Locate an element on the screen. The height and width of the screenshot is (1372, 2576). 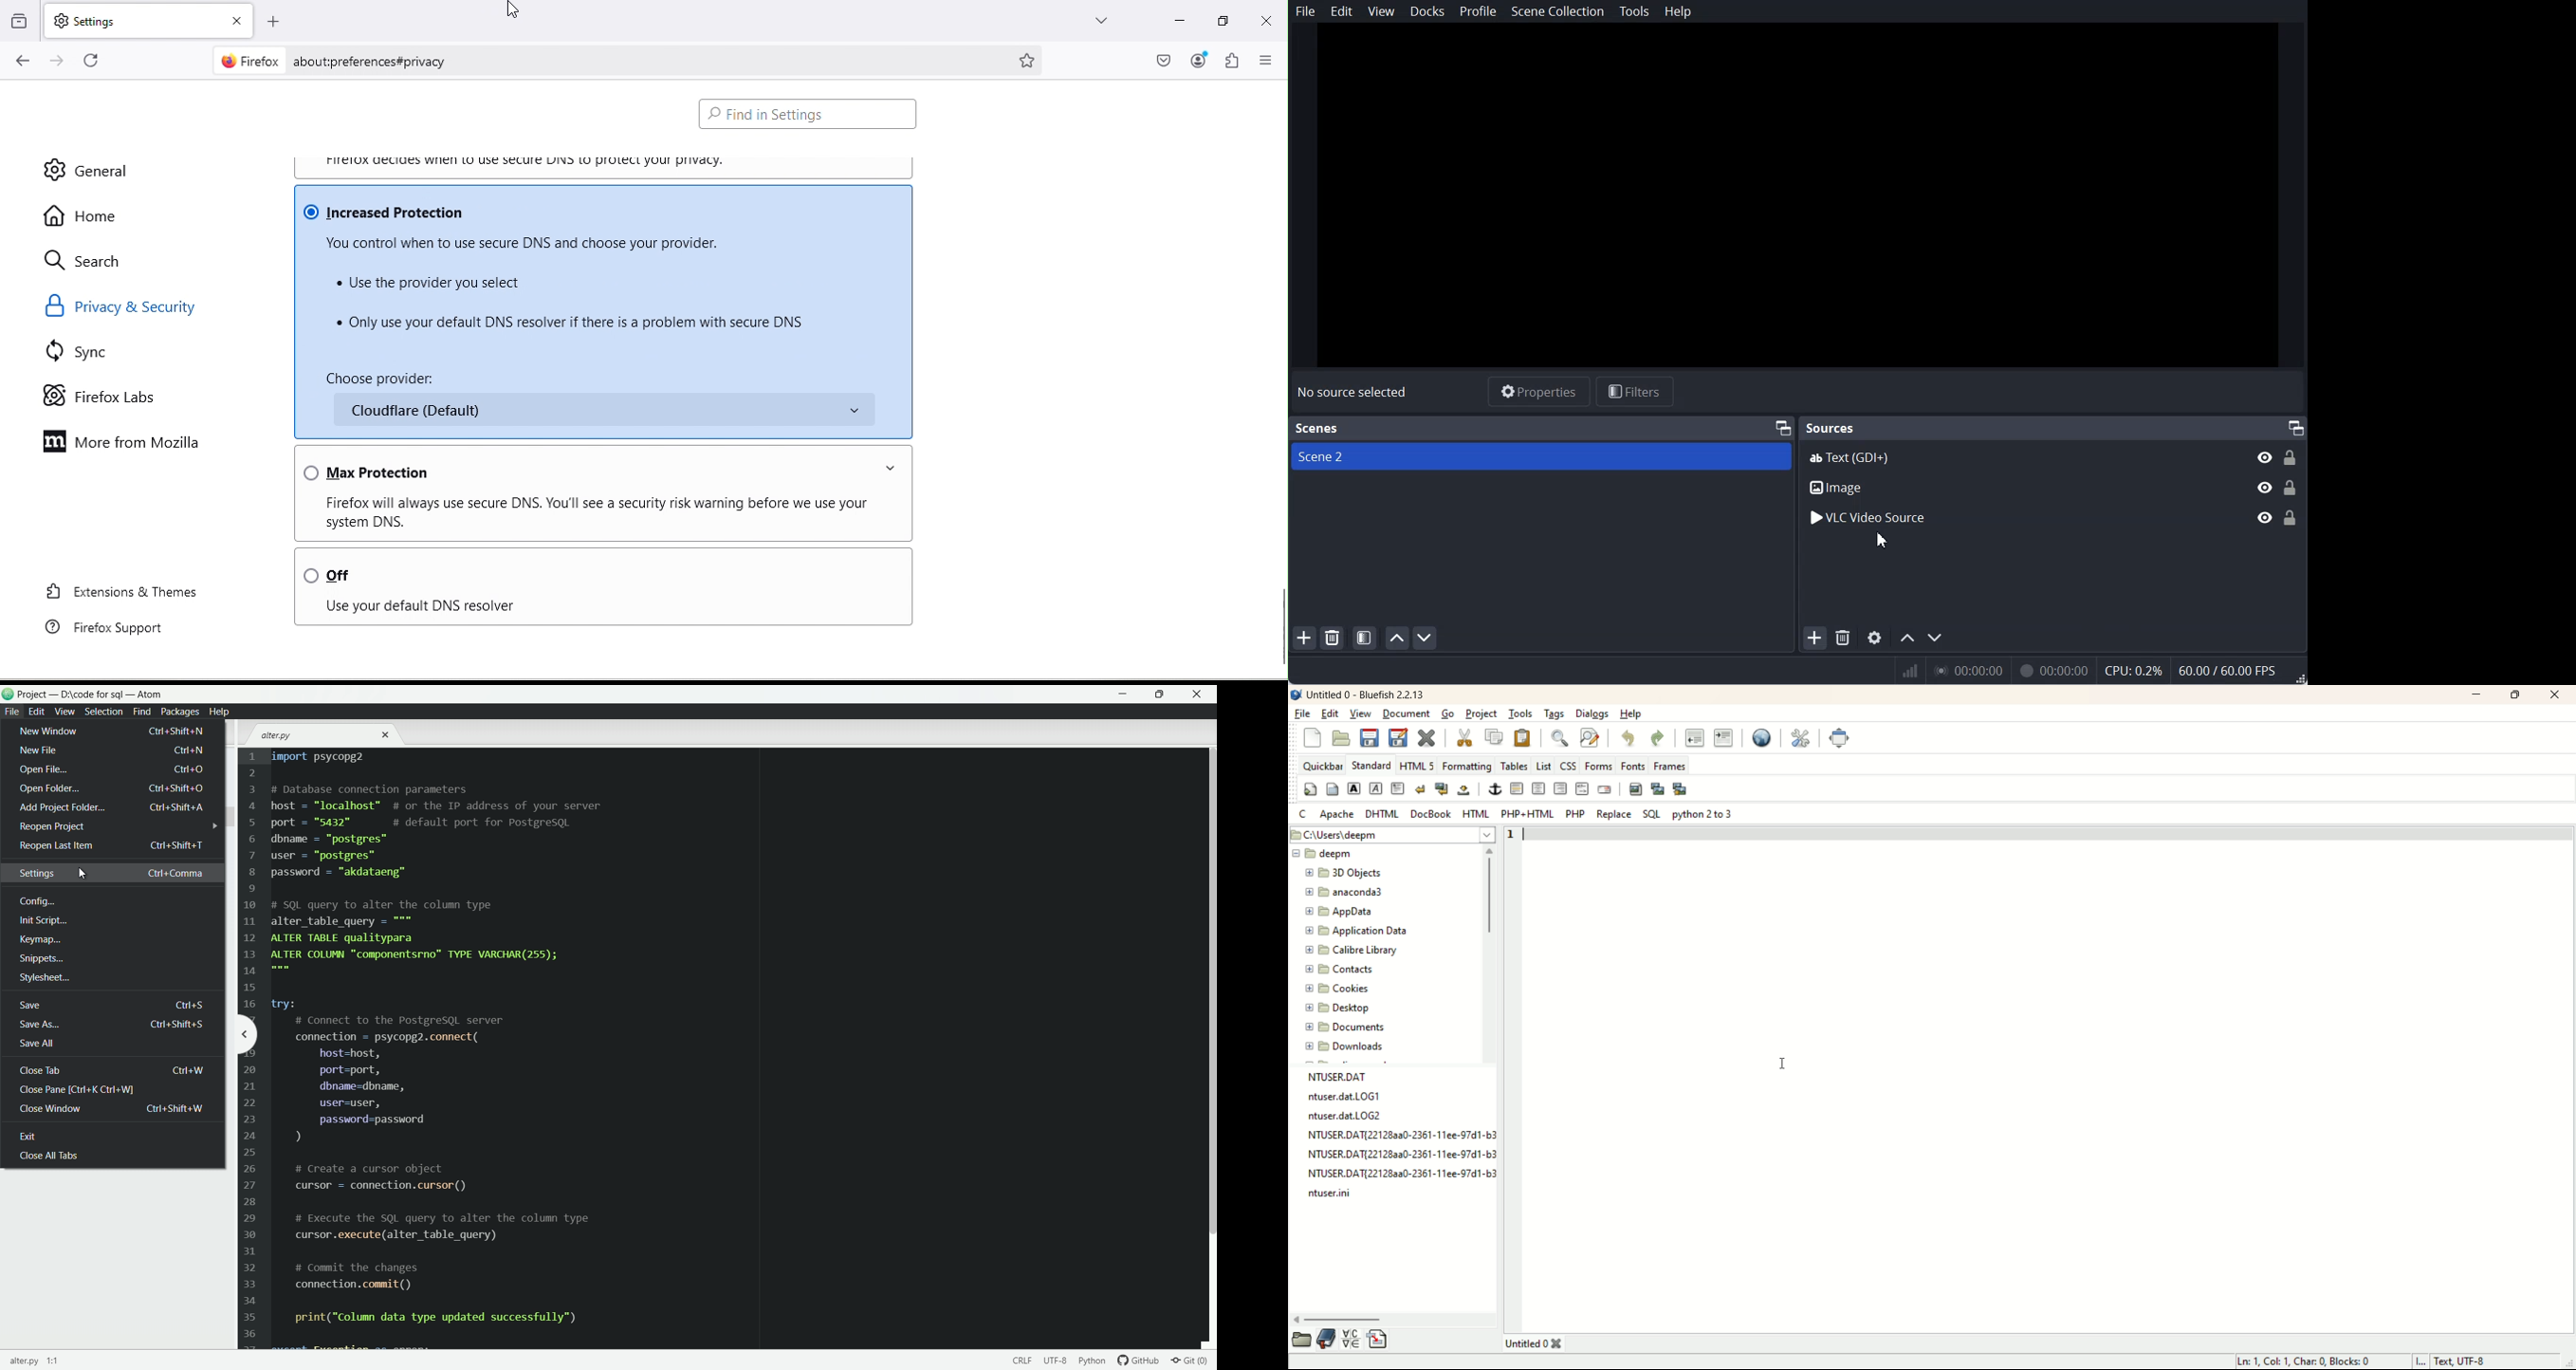
insert file is located at coordinates (1379, 1340).